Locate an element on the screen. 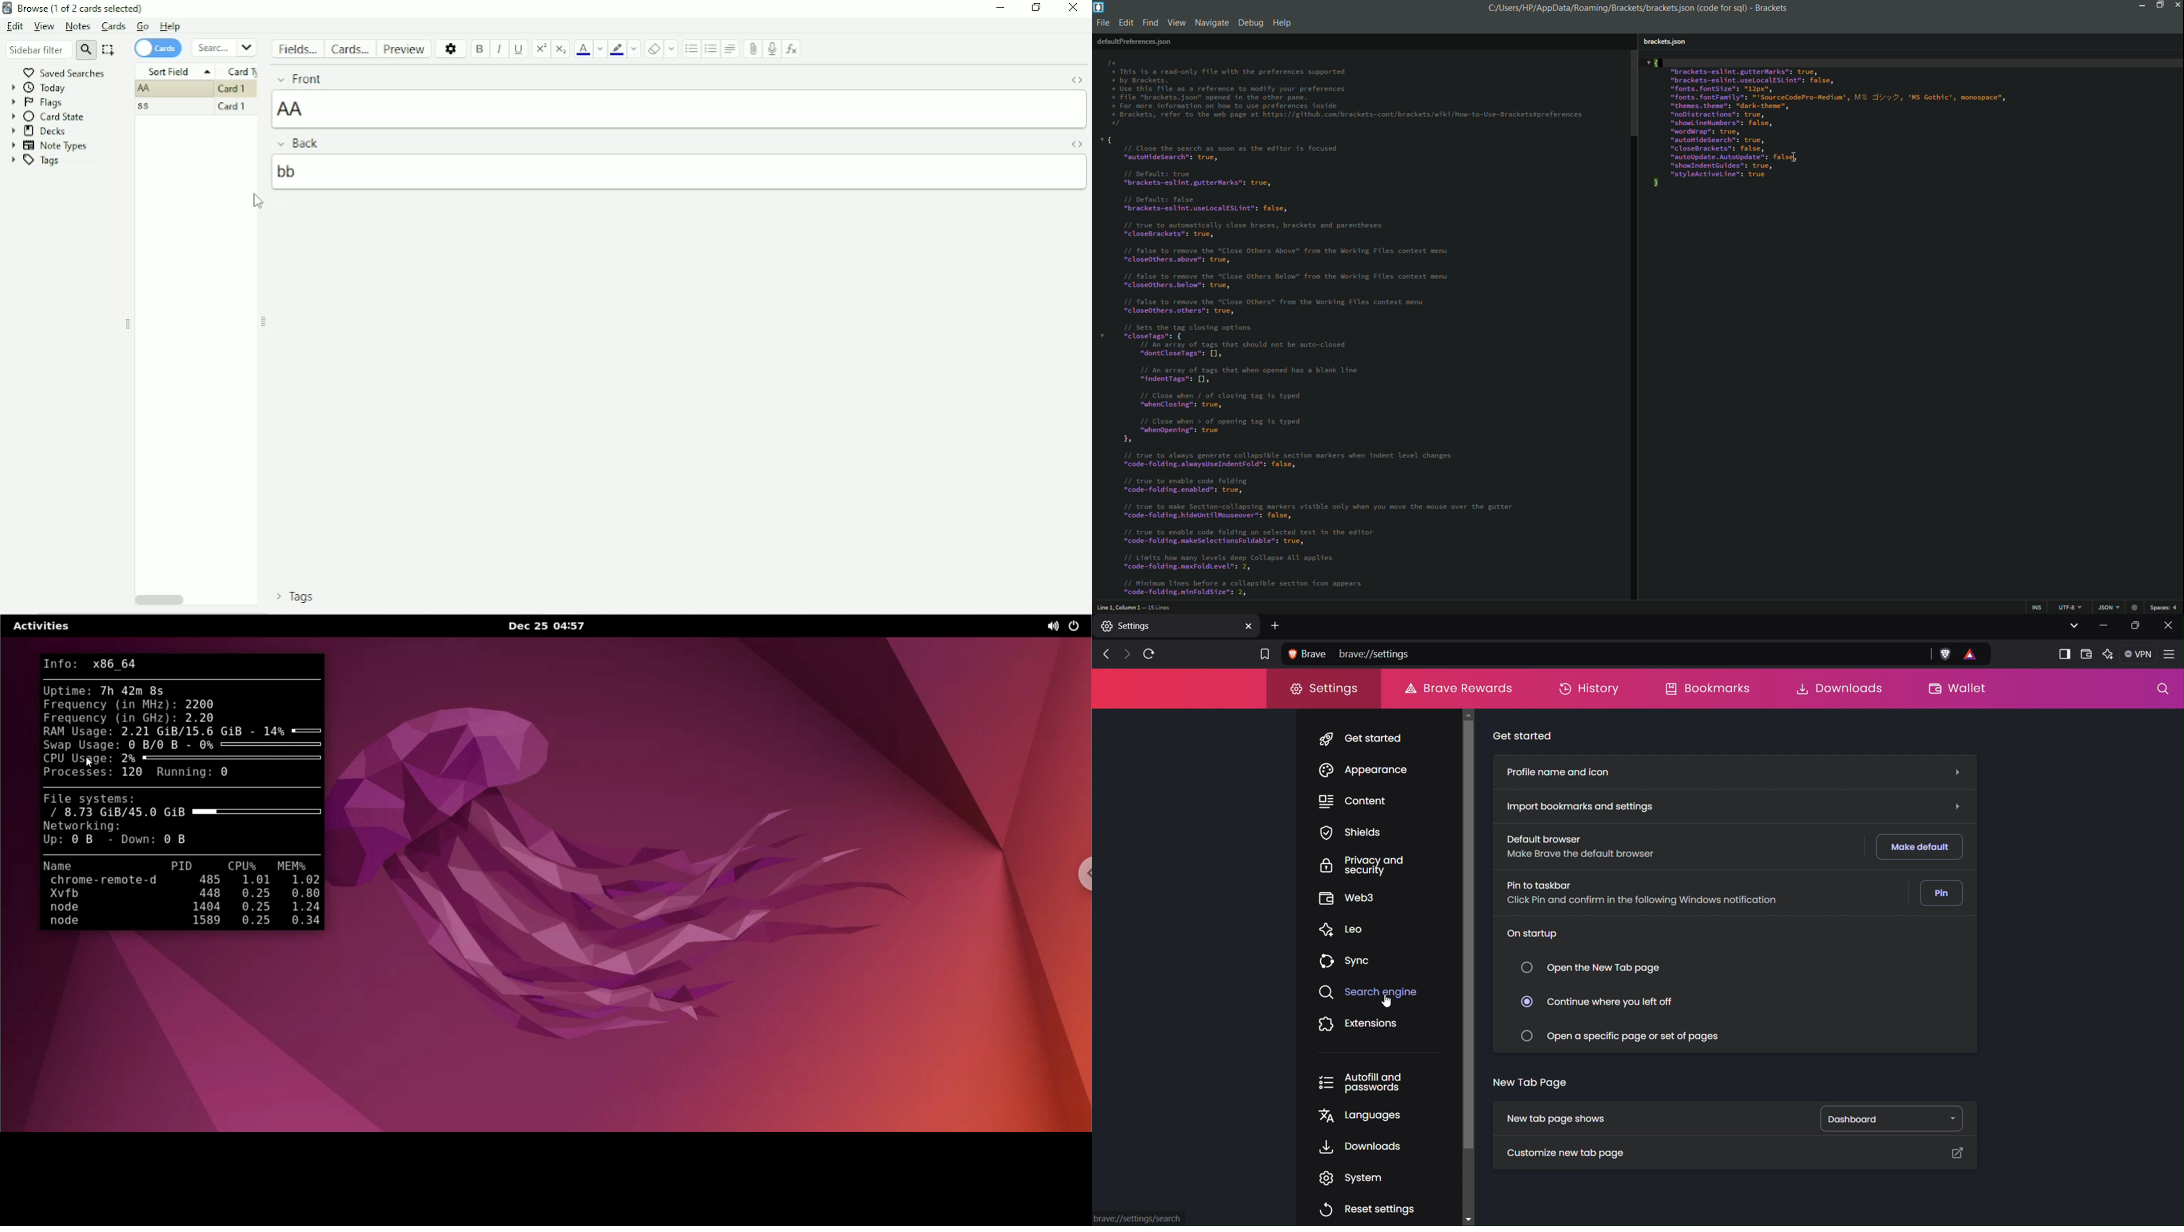 This screenshot has width=2184, height=1232. Equations is located at coordinates (793, 48).